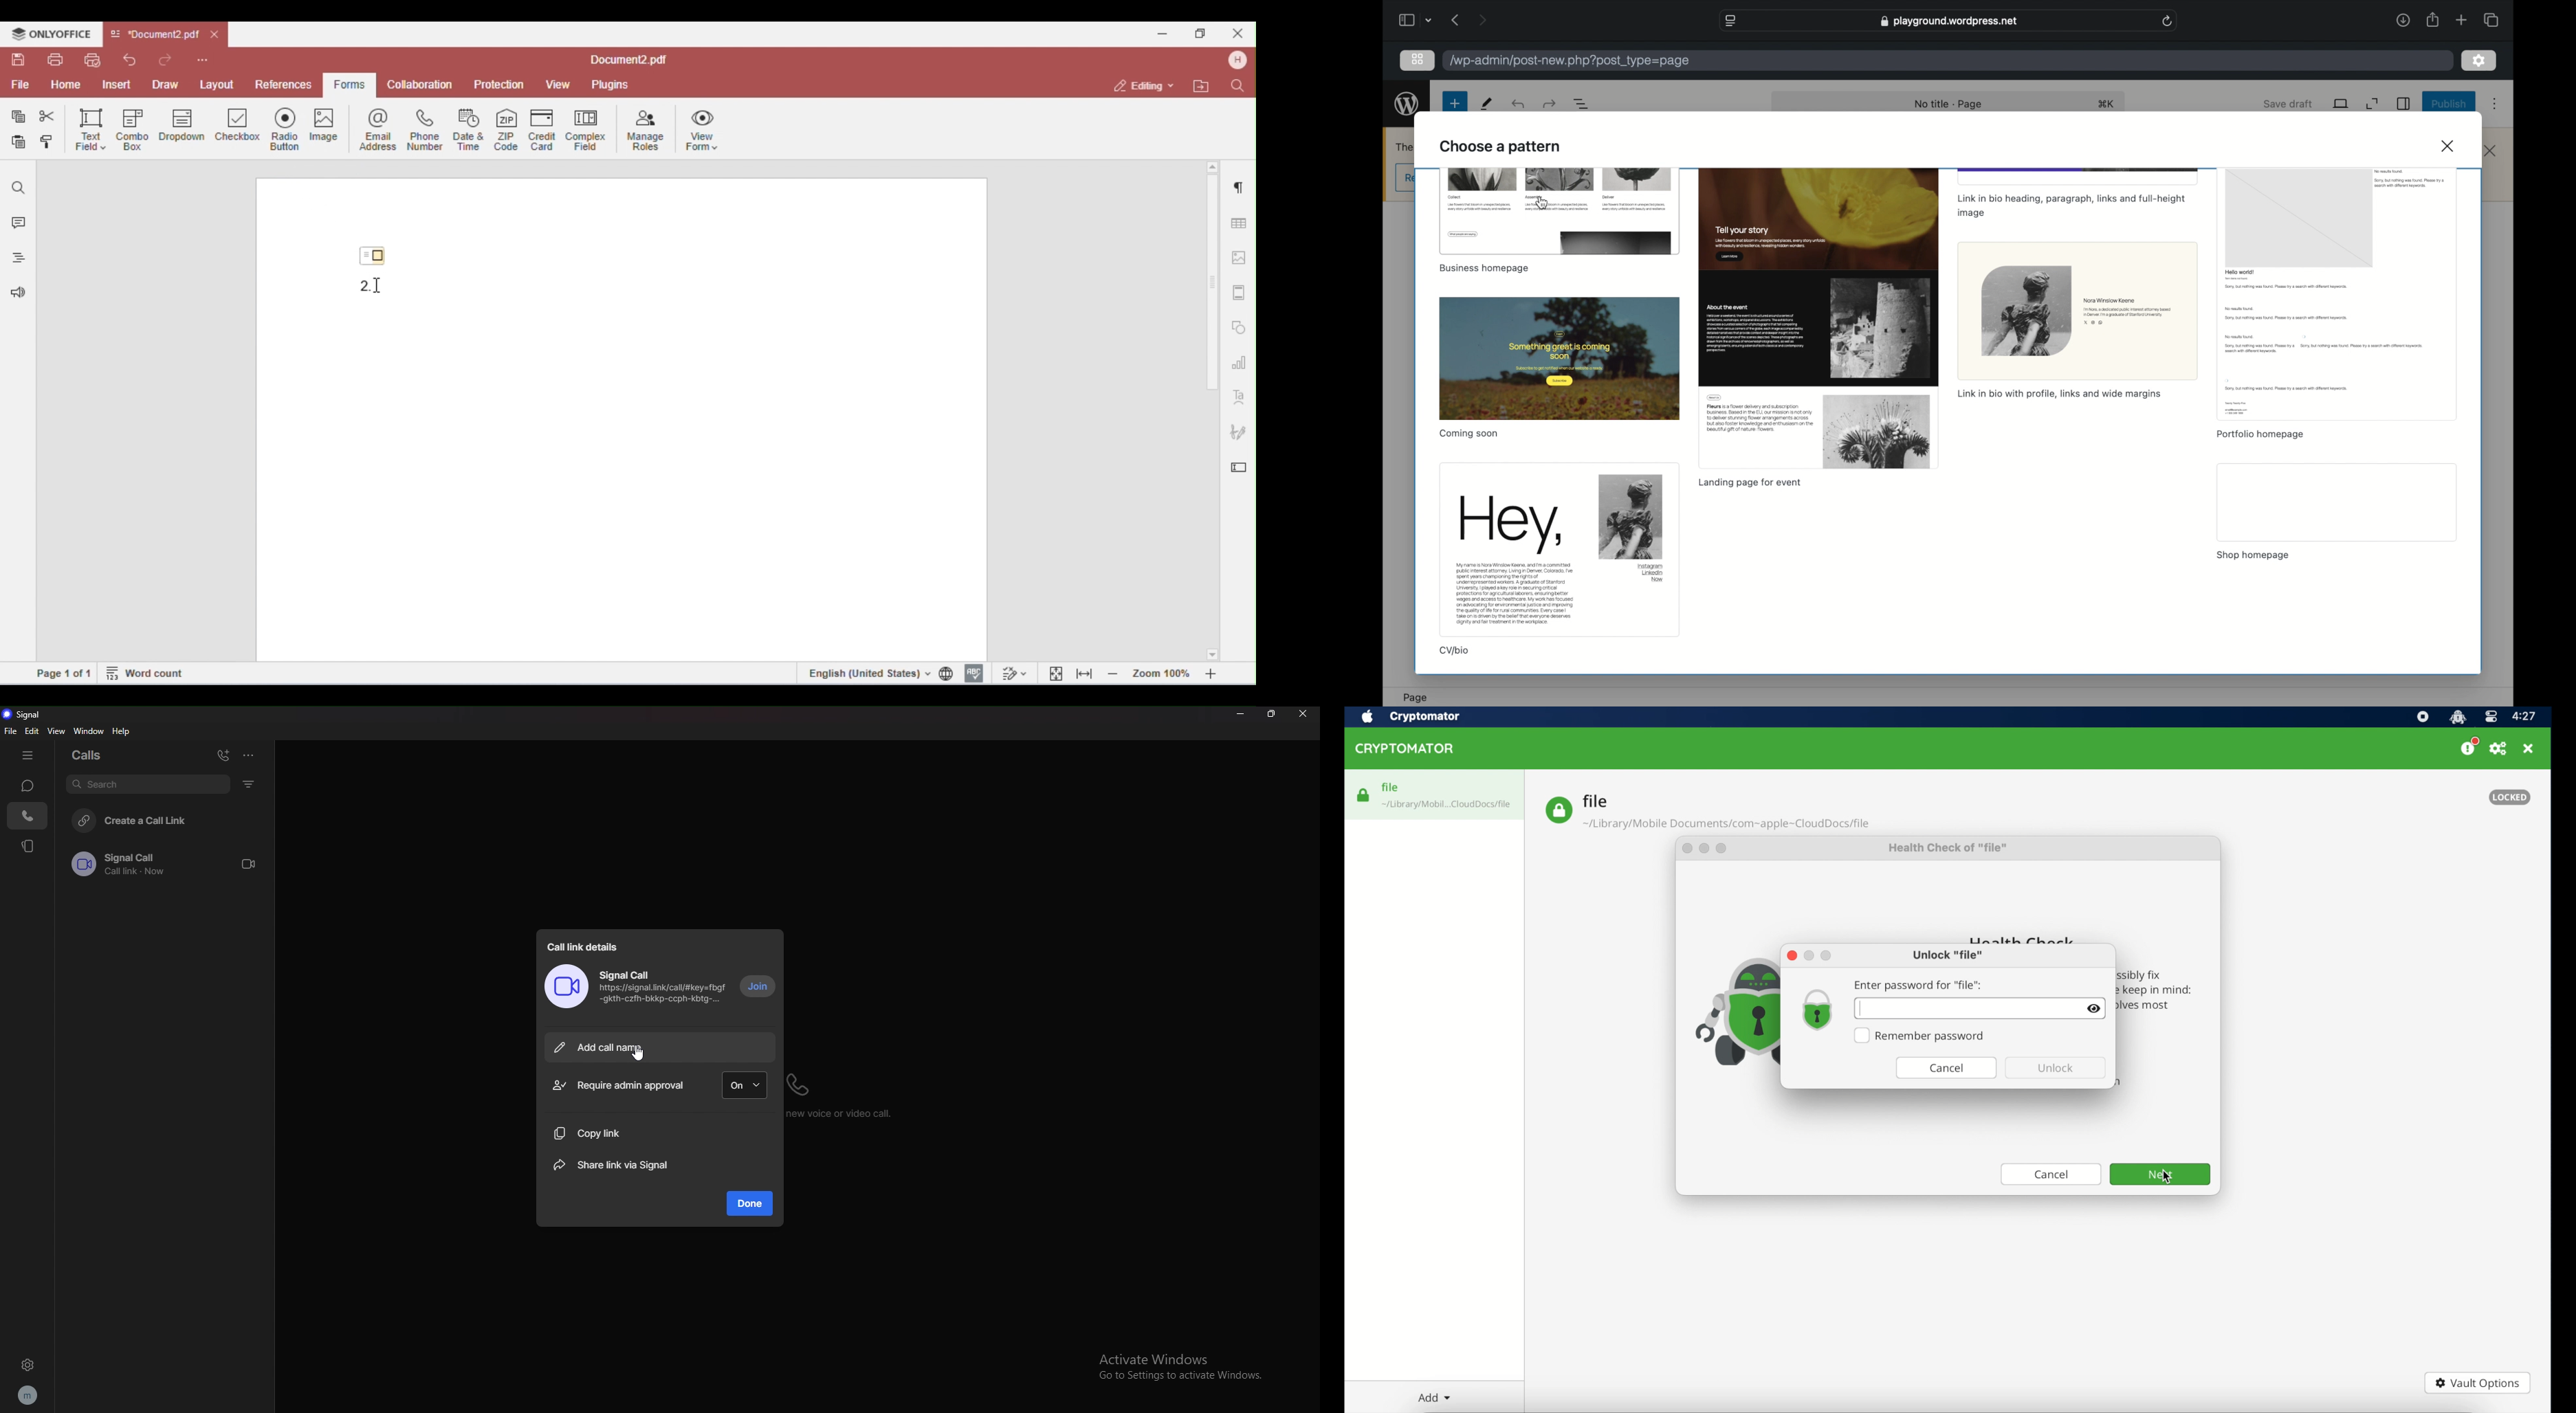 This screenshot has width=2576, height=1428. What do you see at coordinates (1456, 651) in the screenshot?
I see `cv/bio` at bounding box center [1456, 651].